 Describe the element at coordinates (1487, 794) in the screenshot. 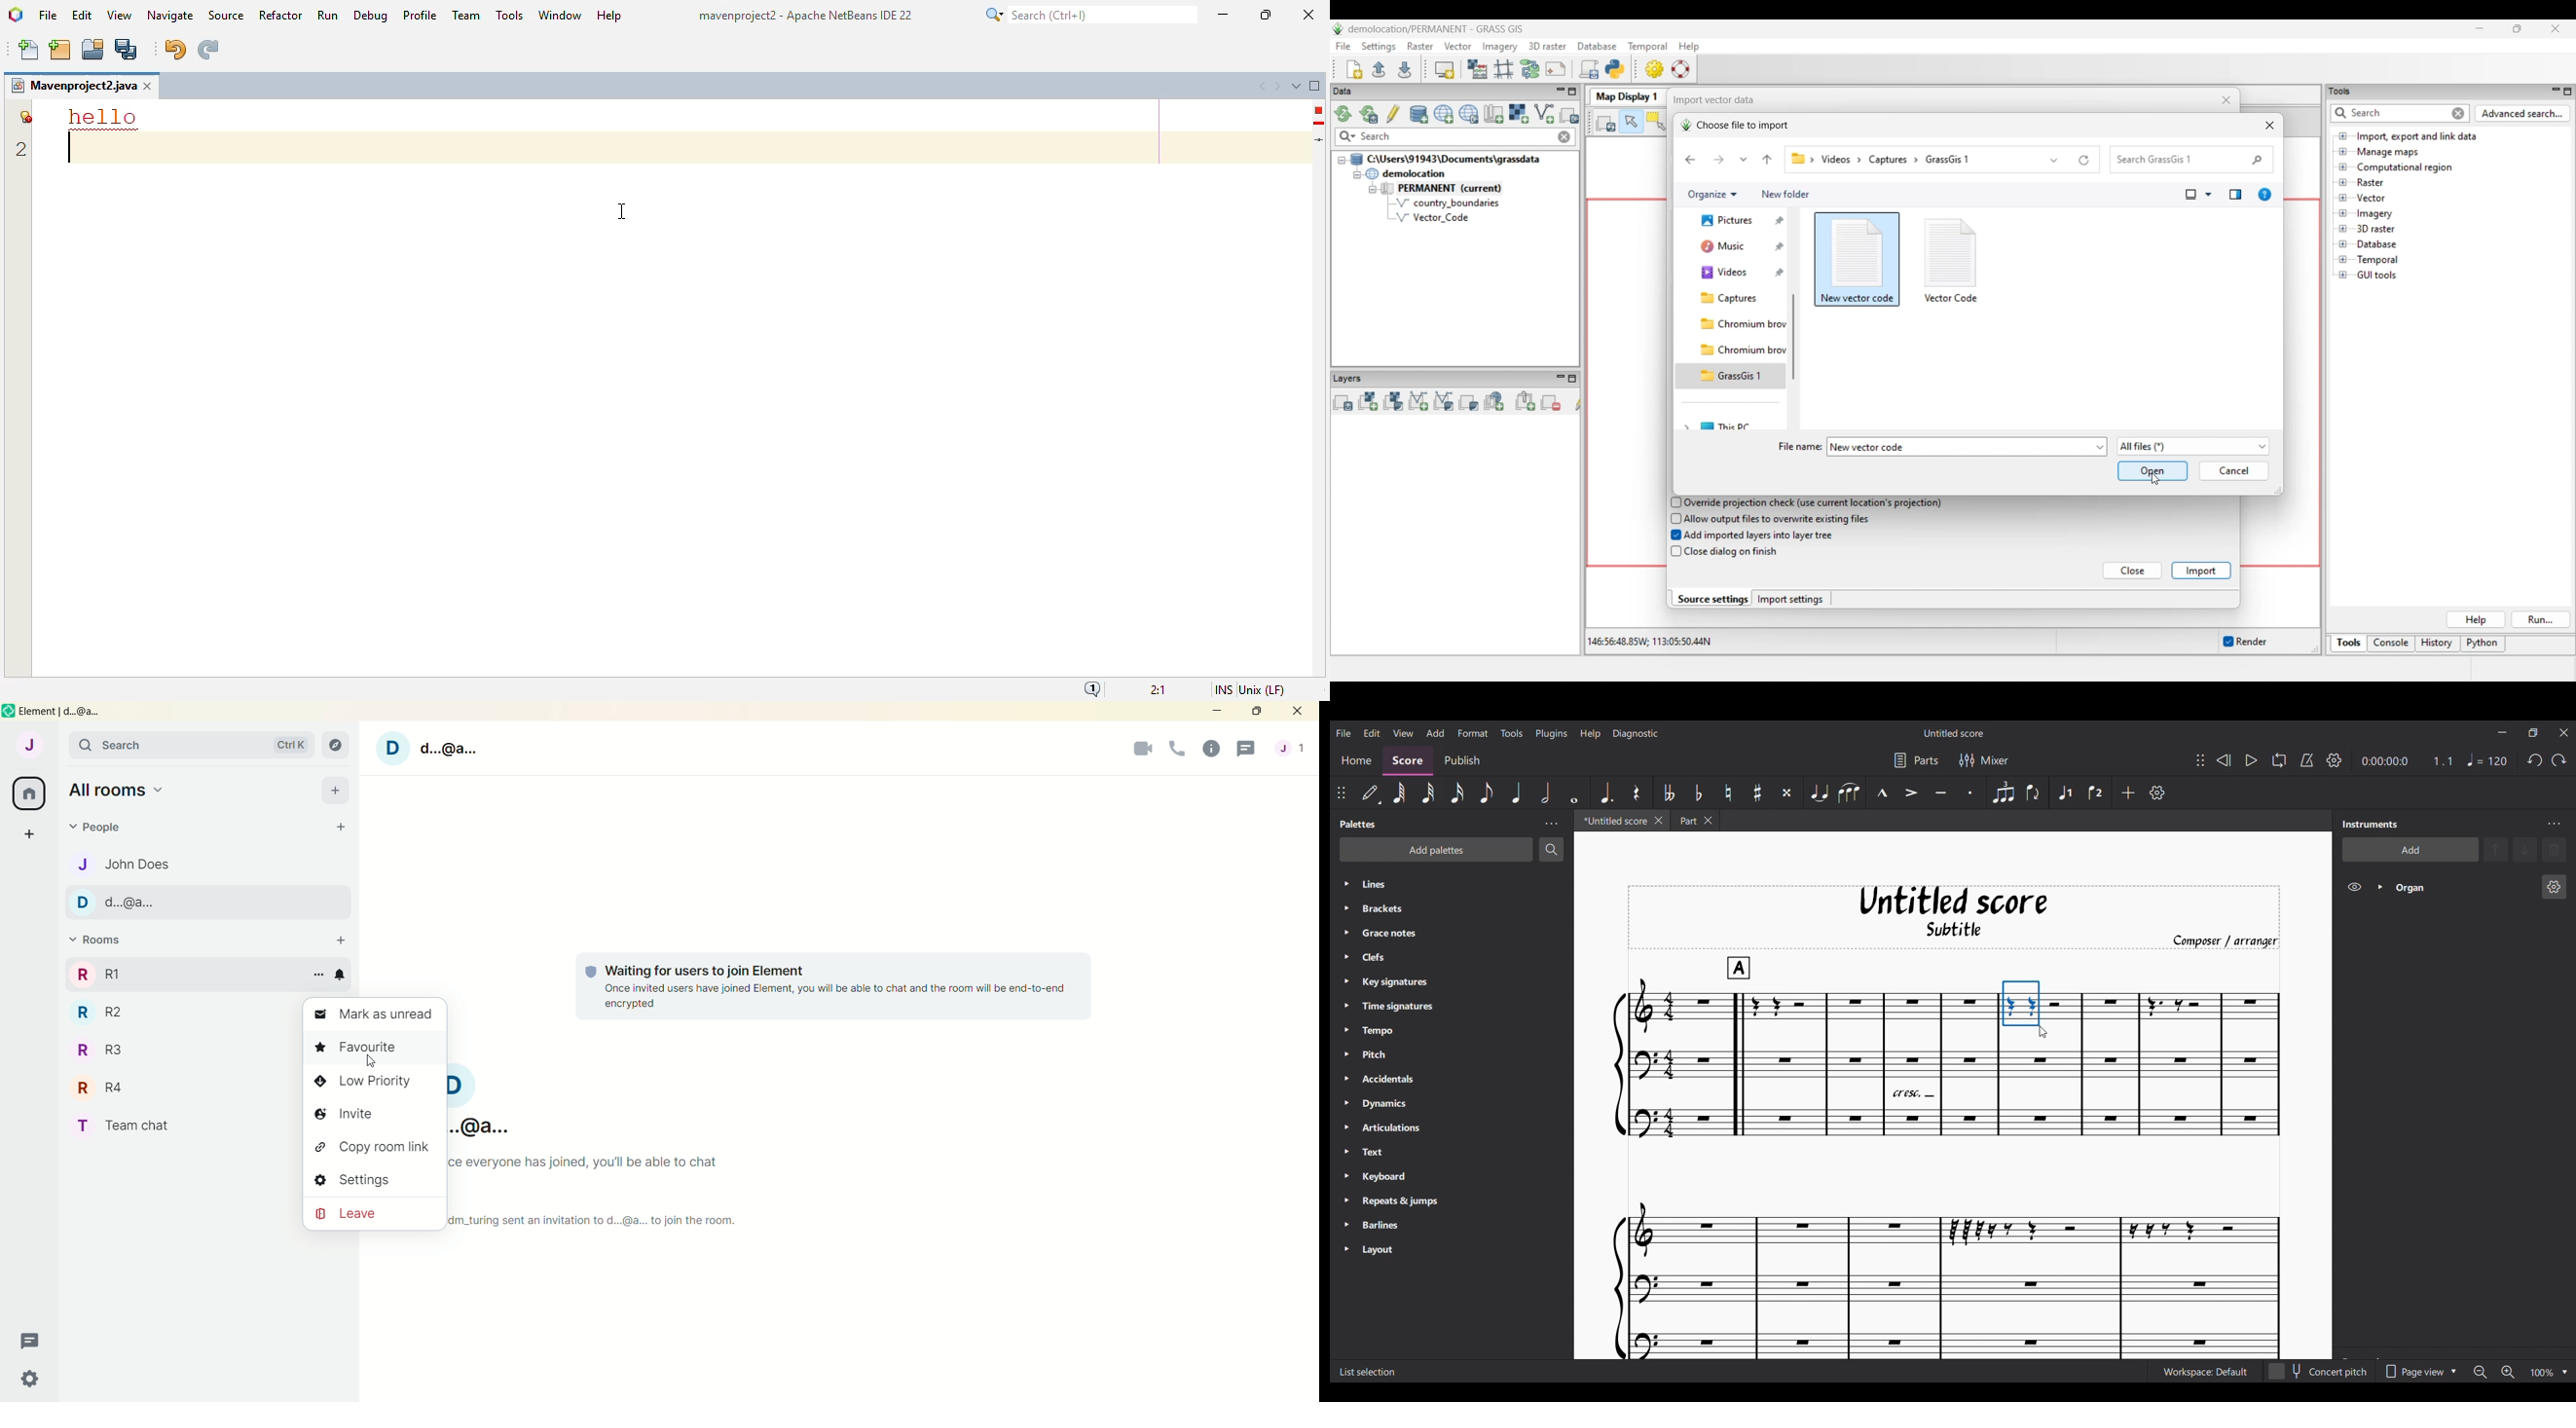

I see `8th note` at that location.